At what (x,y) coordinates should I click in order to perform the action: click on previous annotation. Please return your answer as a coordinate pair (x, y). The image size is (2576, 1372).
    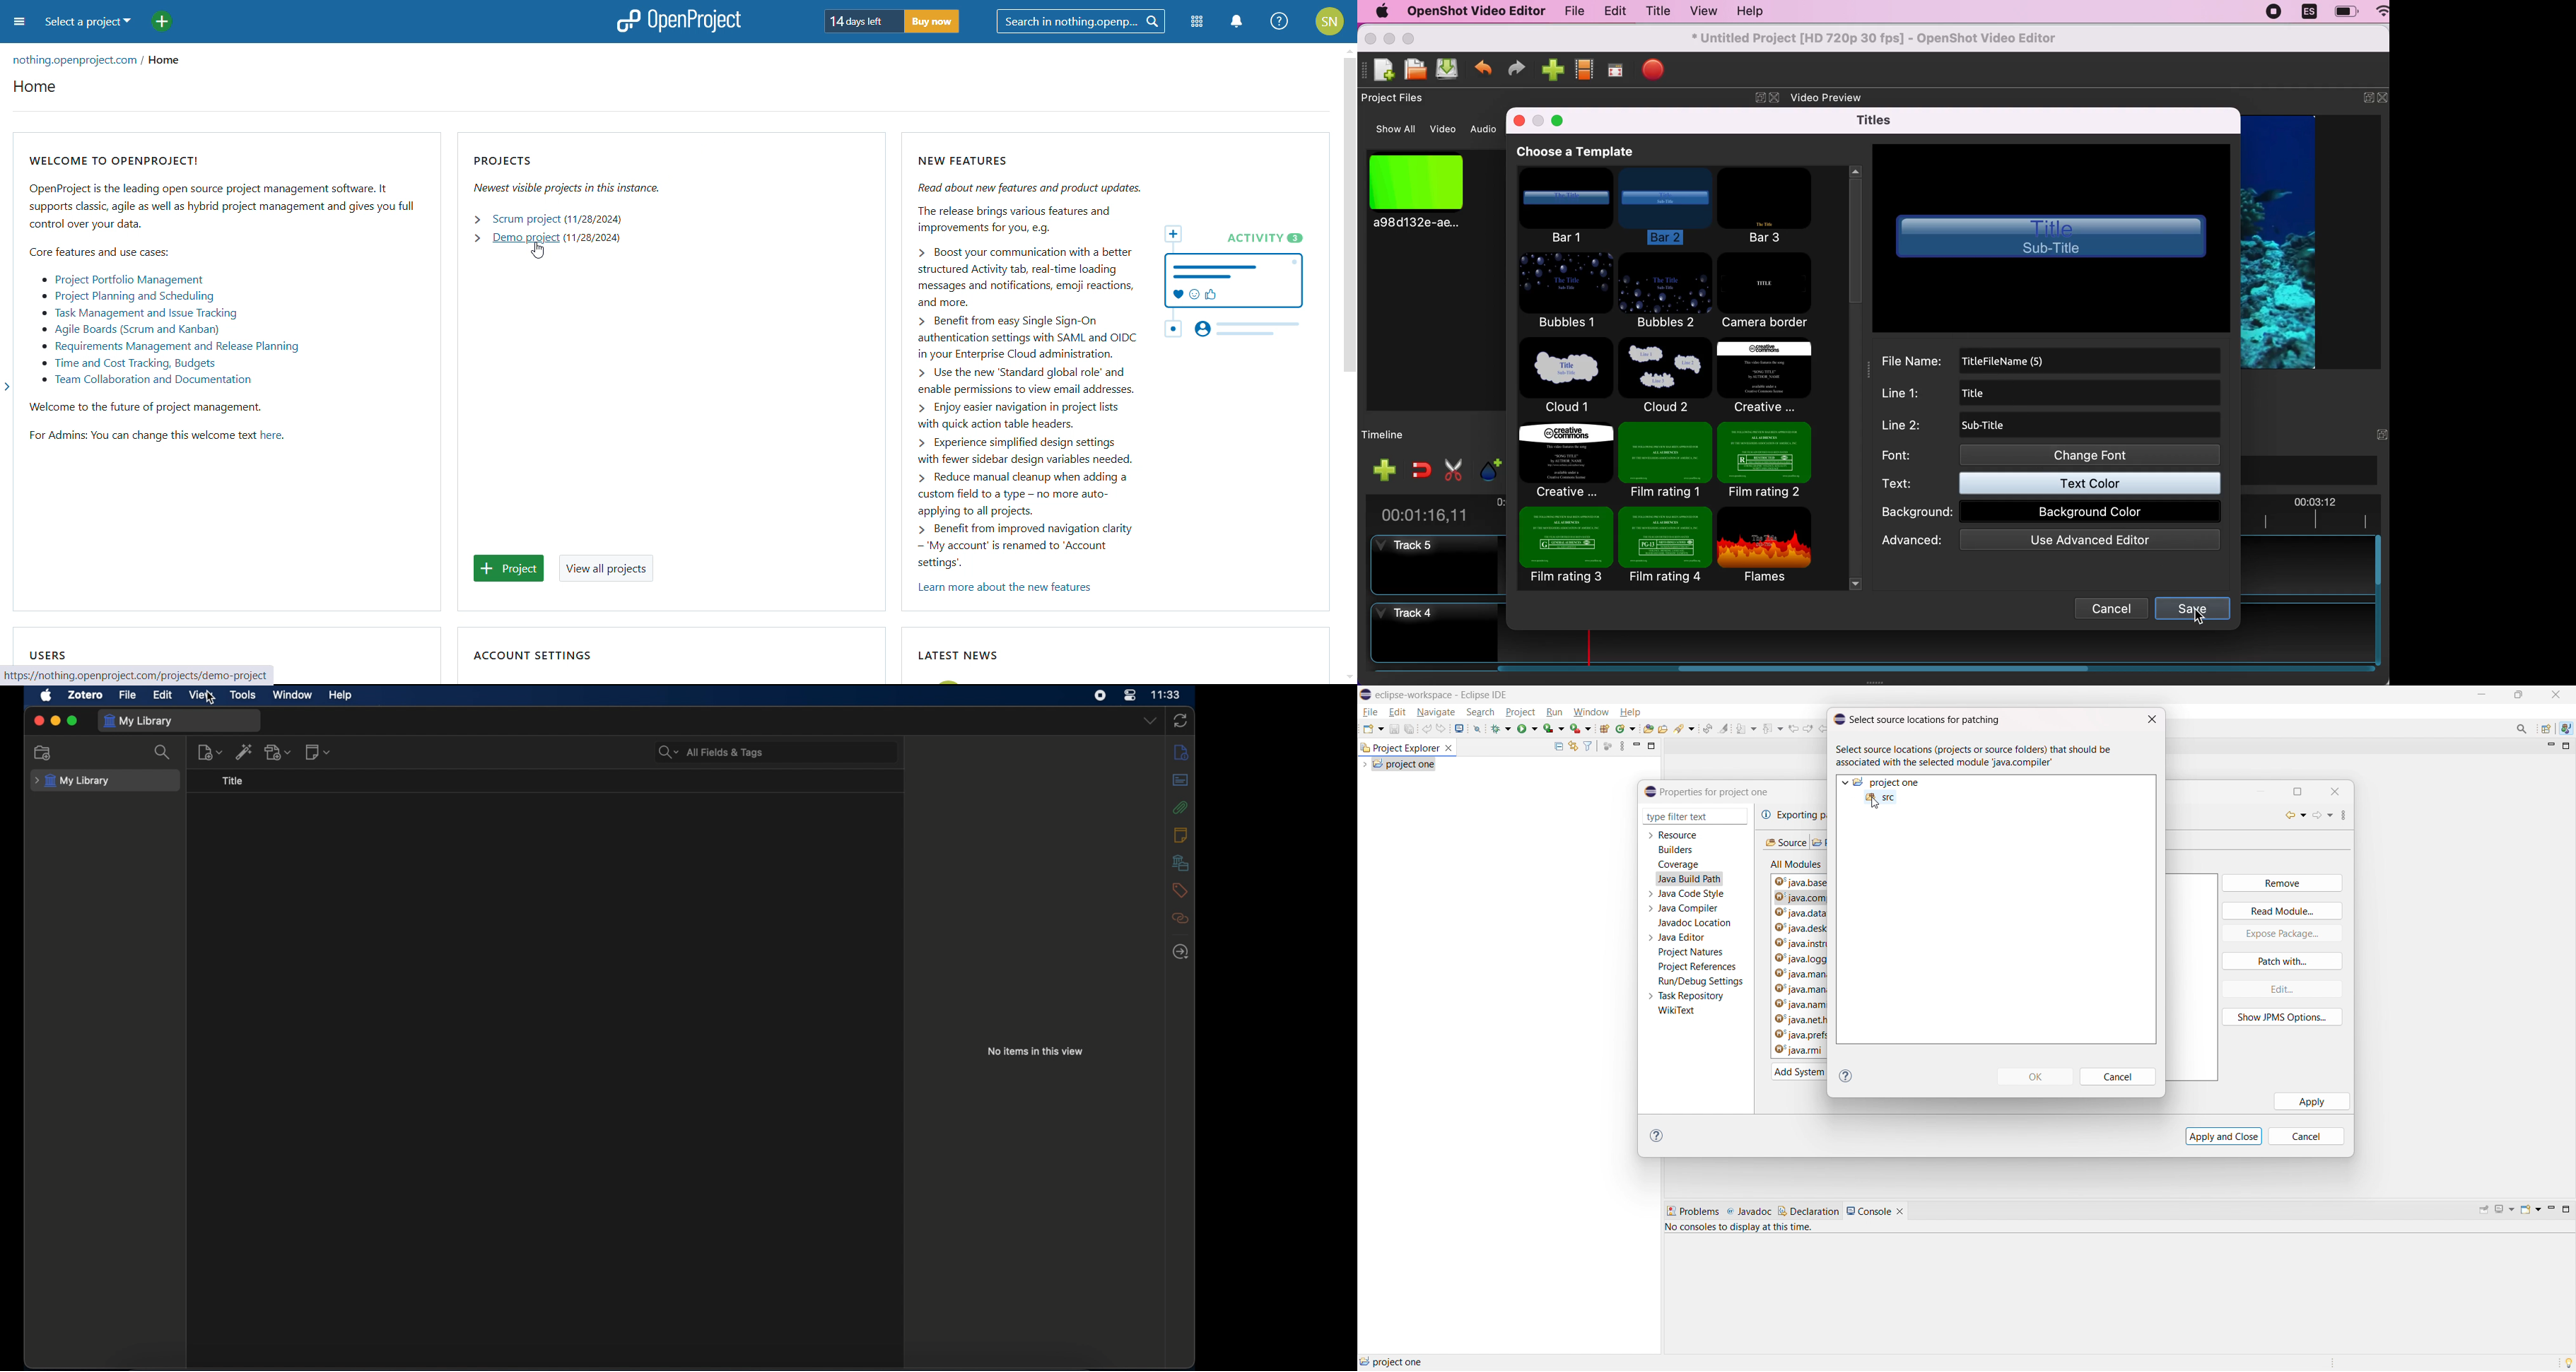
    Looking at the image, I should click on (1772, 727).